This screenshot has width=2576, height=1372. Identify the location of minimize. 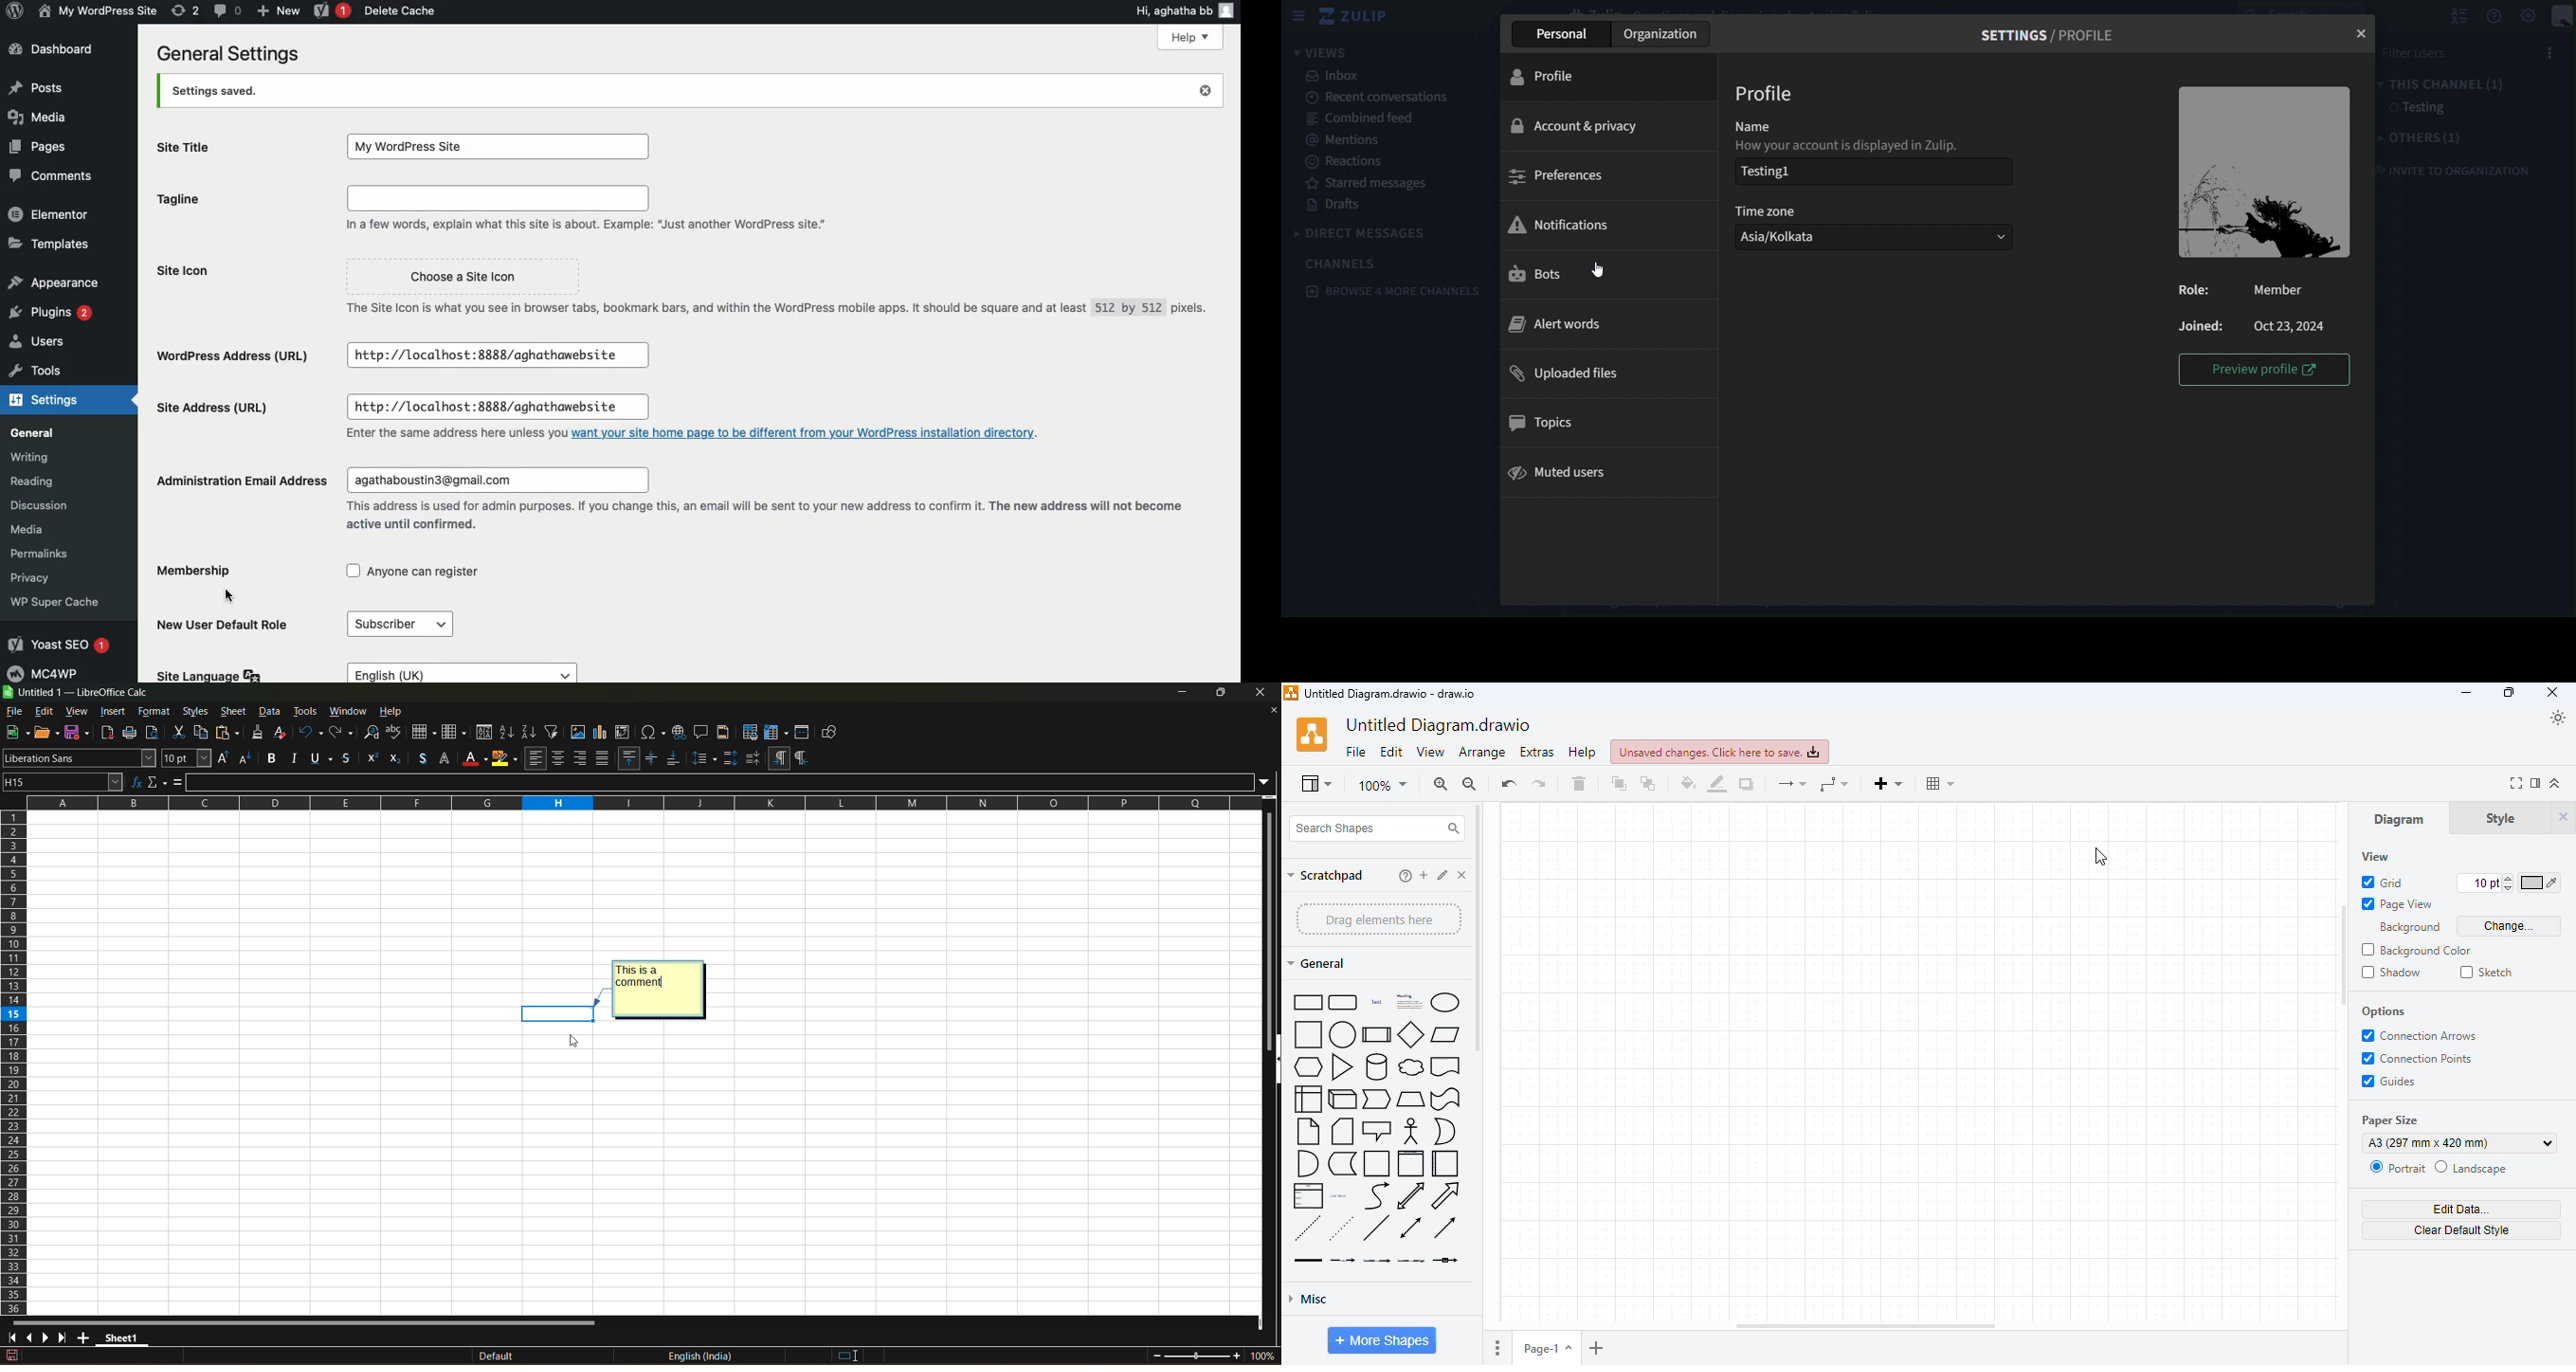
(2466, 694).